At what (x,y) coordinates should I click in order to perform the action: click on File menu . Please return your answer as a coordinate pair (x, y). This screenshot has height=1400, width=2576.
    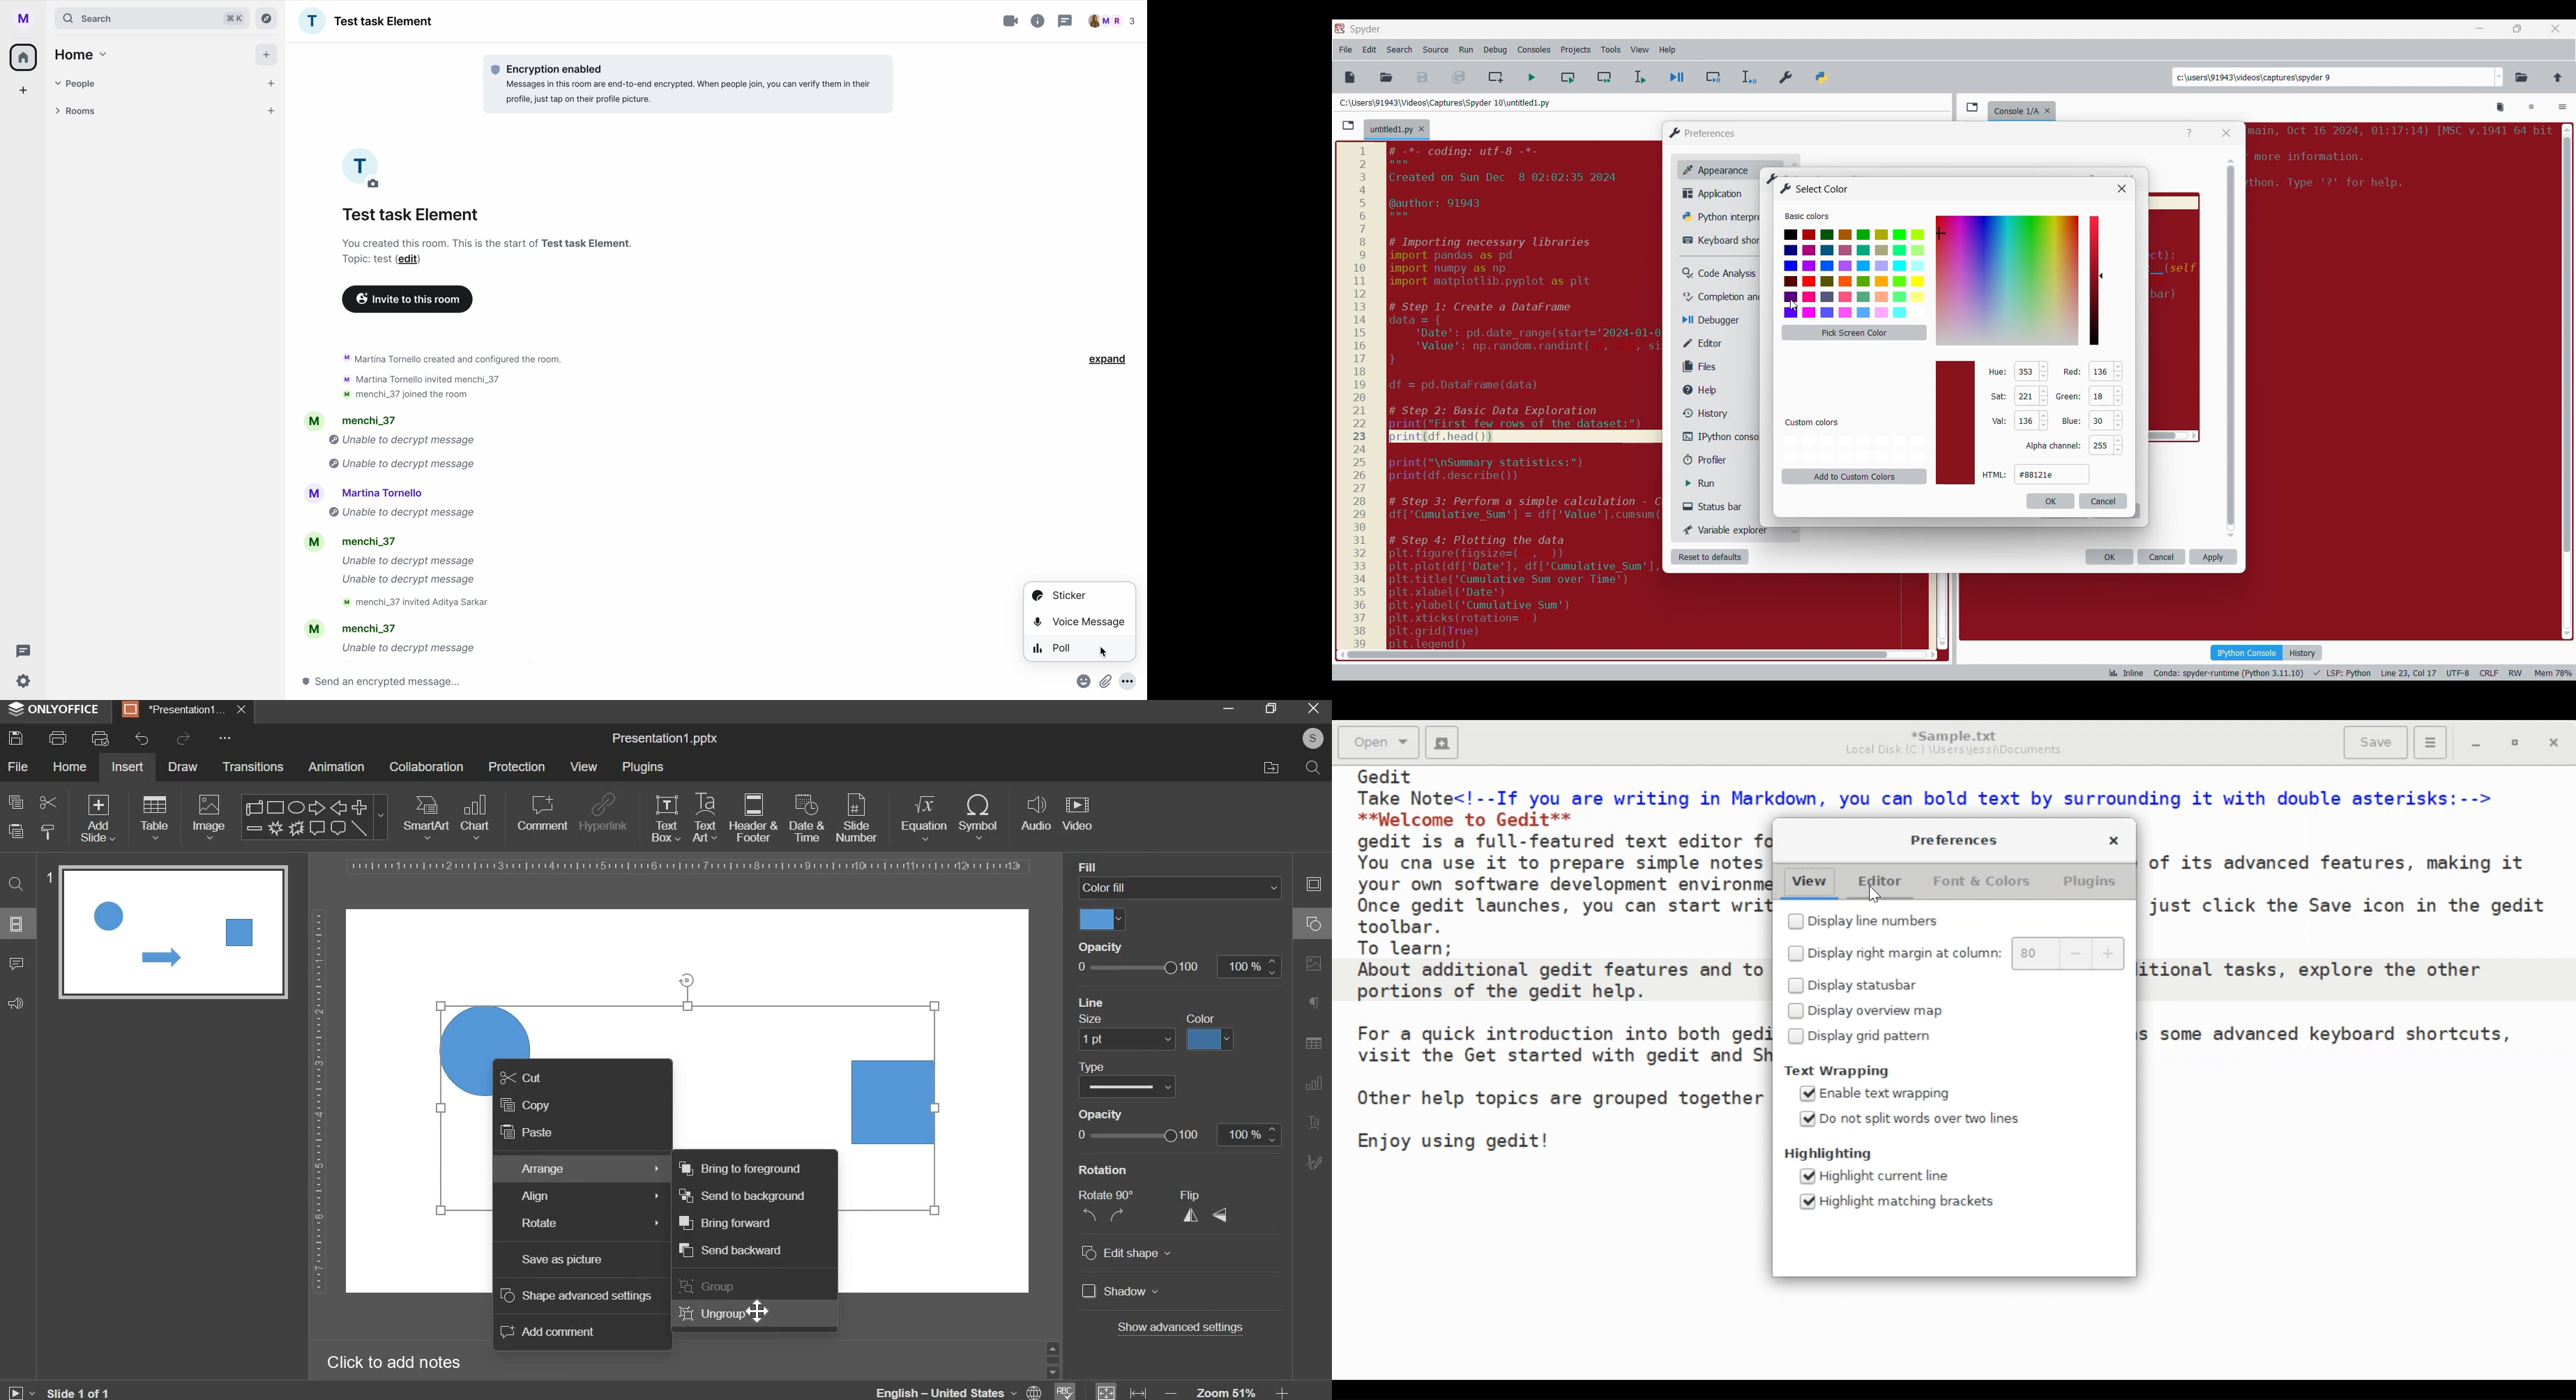
    Looking at the image, I should click on (1346, 50).